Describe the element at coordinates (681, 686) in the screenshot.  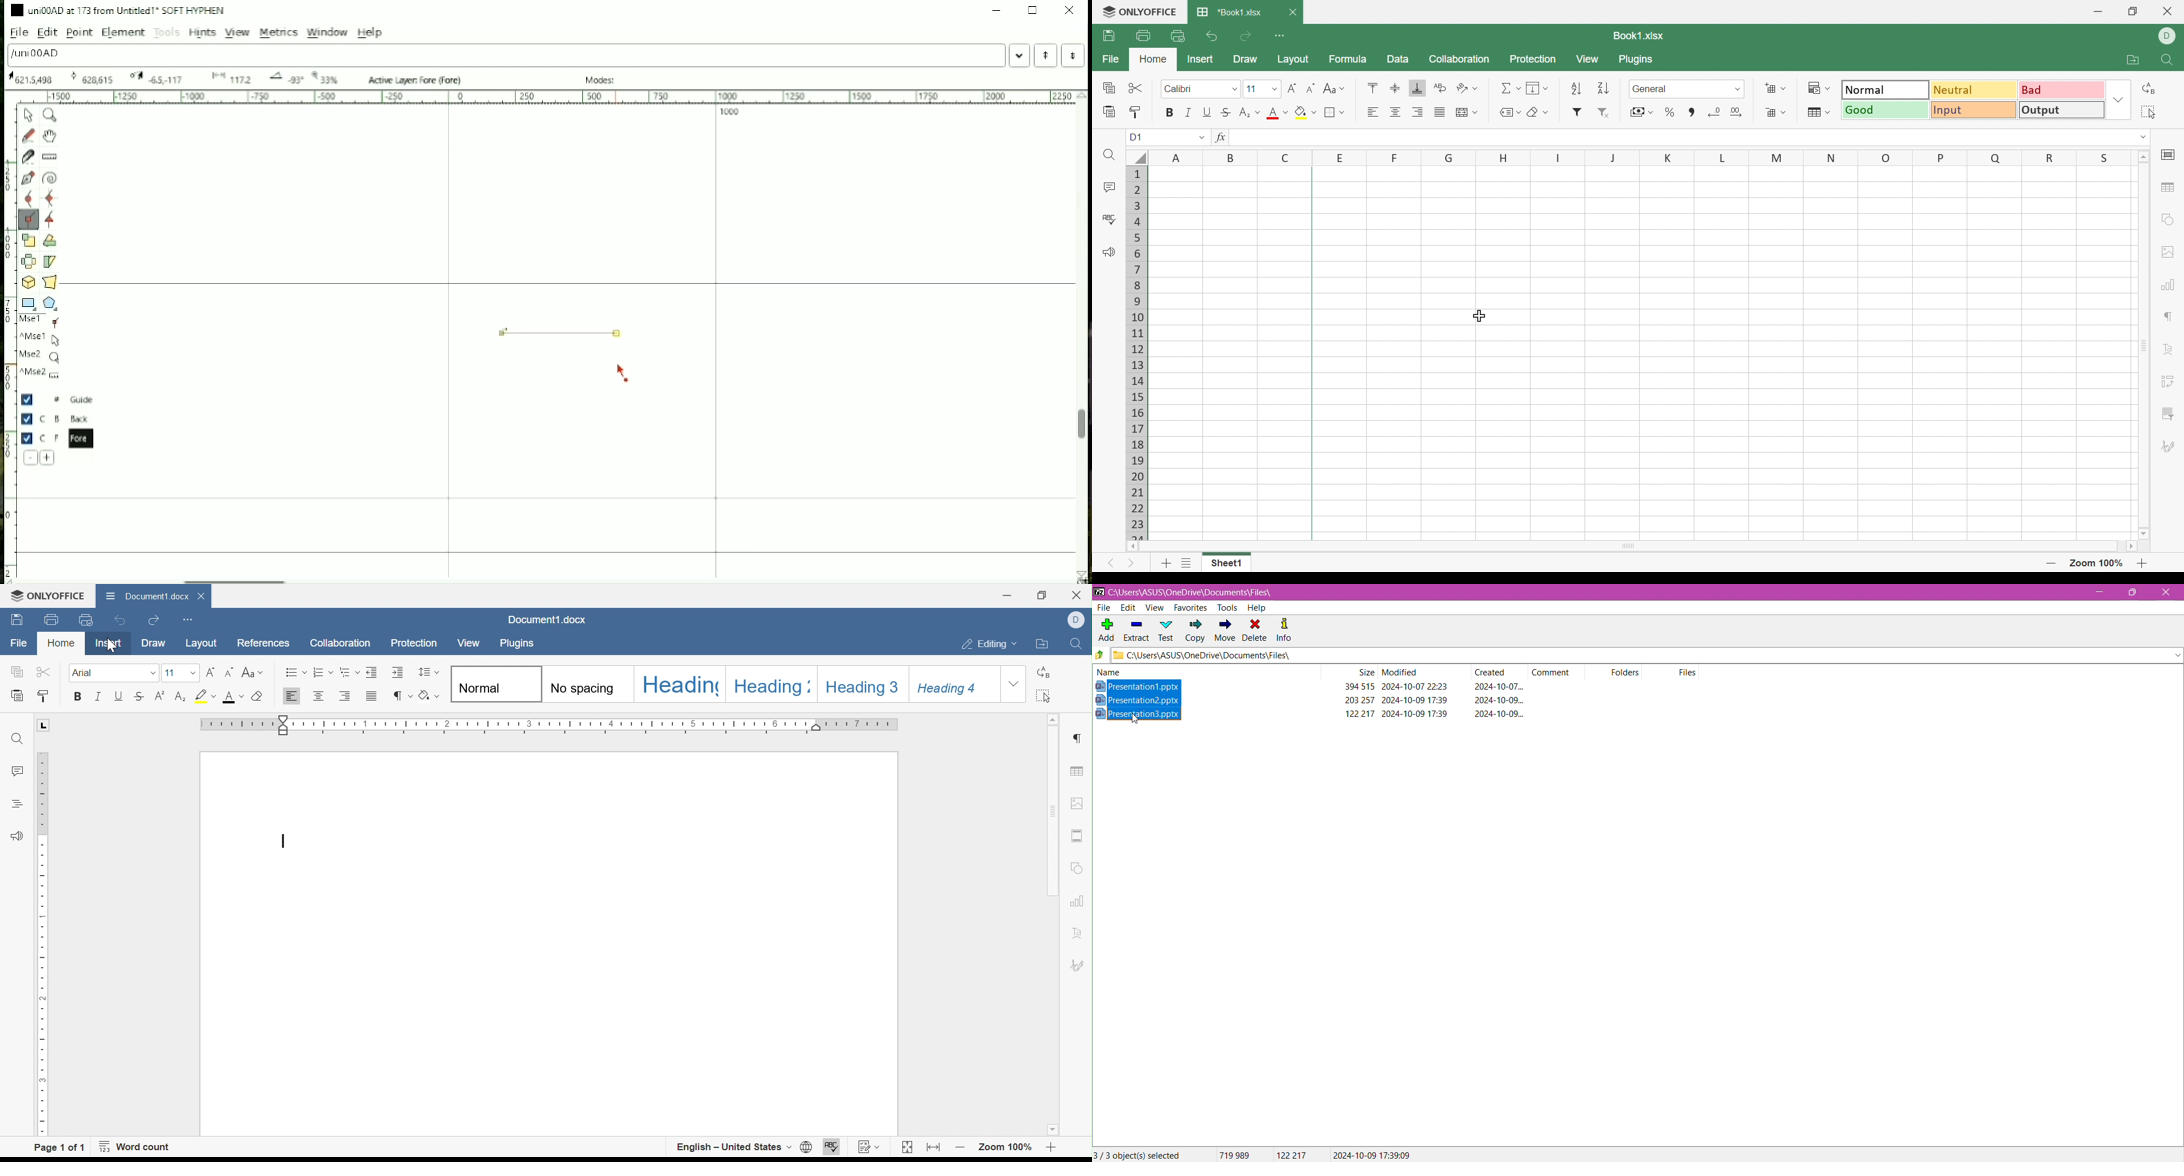
I see `Heading` at that location.